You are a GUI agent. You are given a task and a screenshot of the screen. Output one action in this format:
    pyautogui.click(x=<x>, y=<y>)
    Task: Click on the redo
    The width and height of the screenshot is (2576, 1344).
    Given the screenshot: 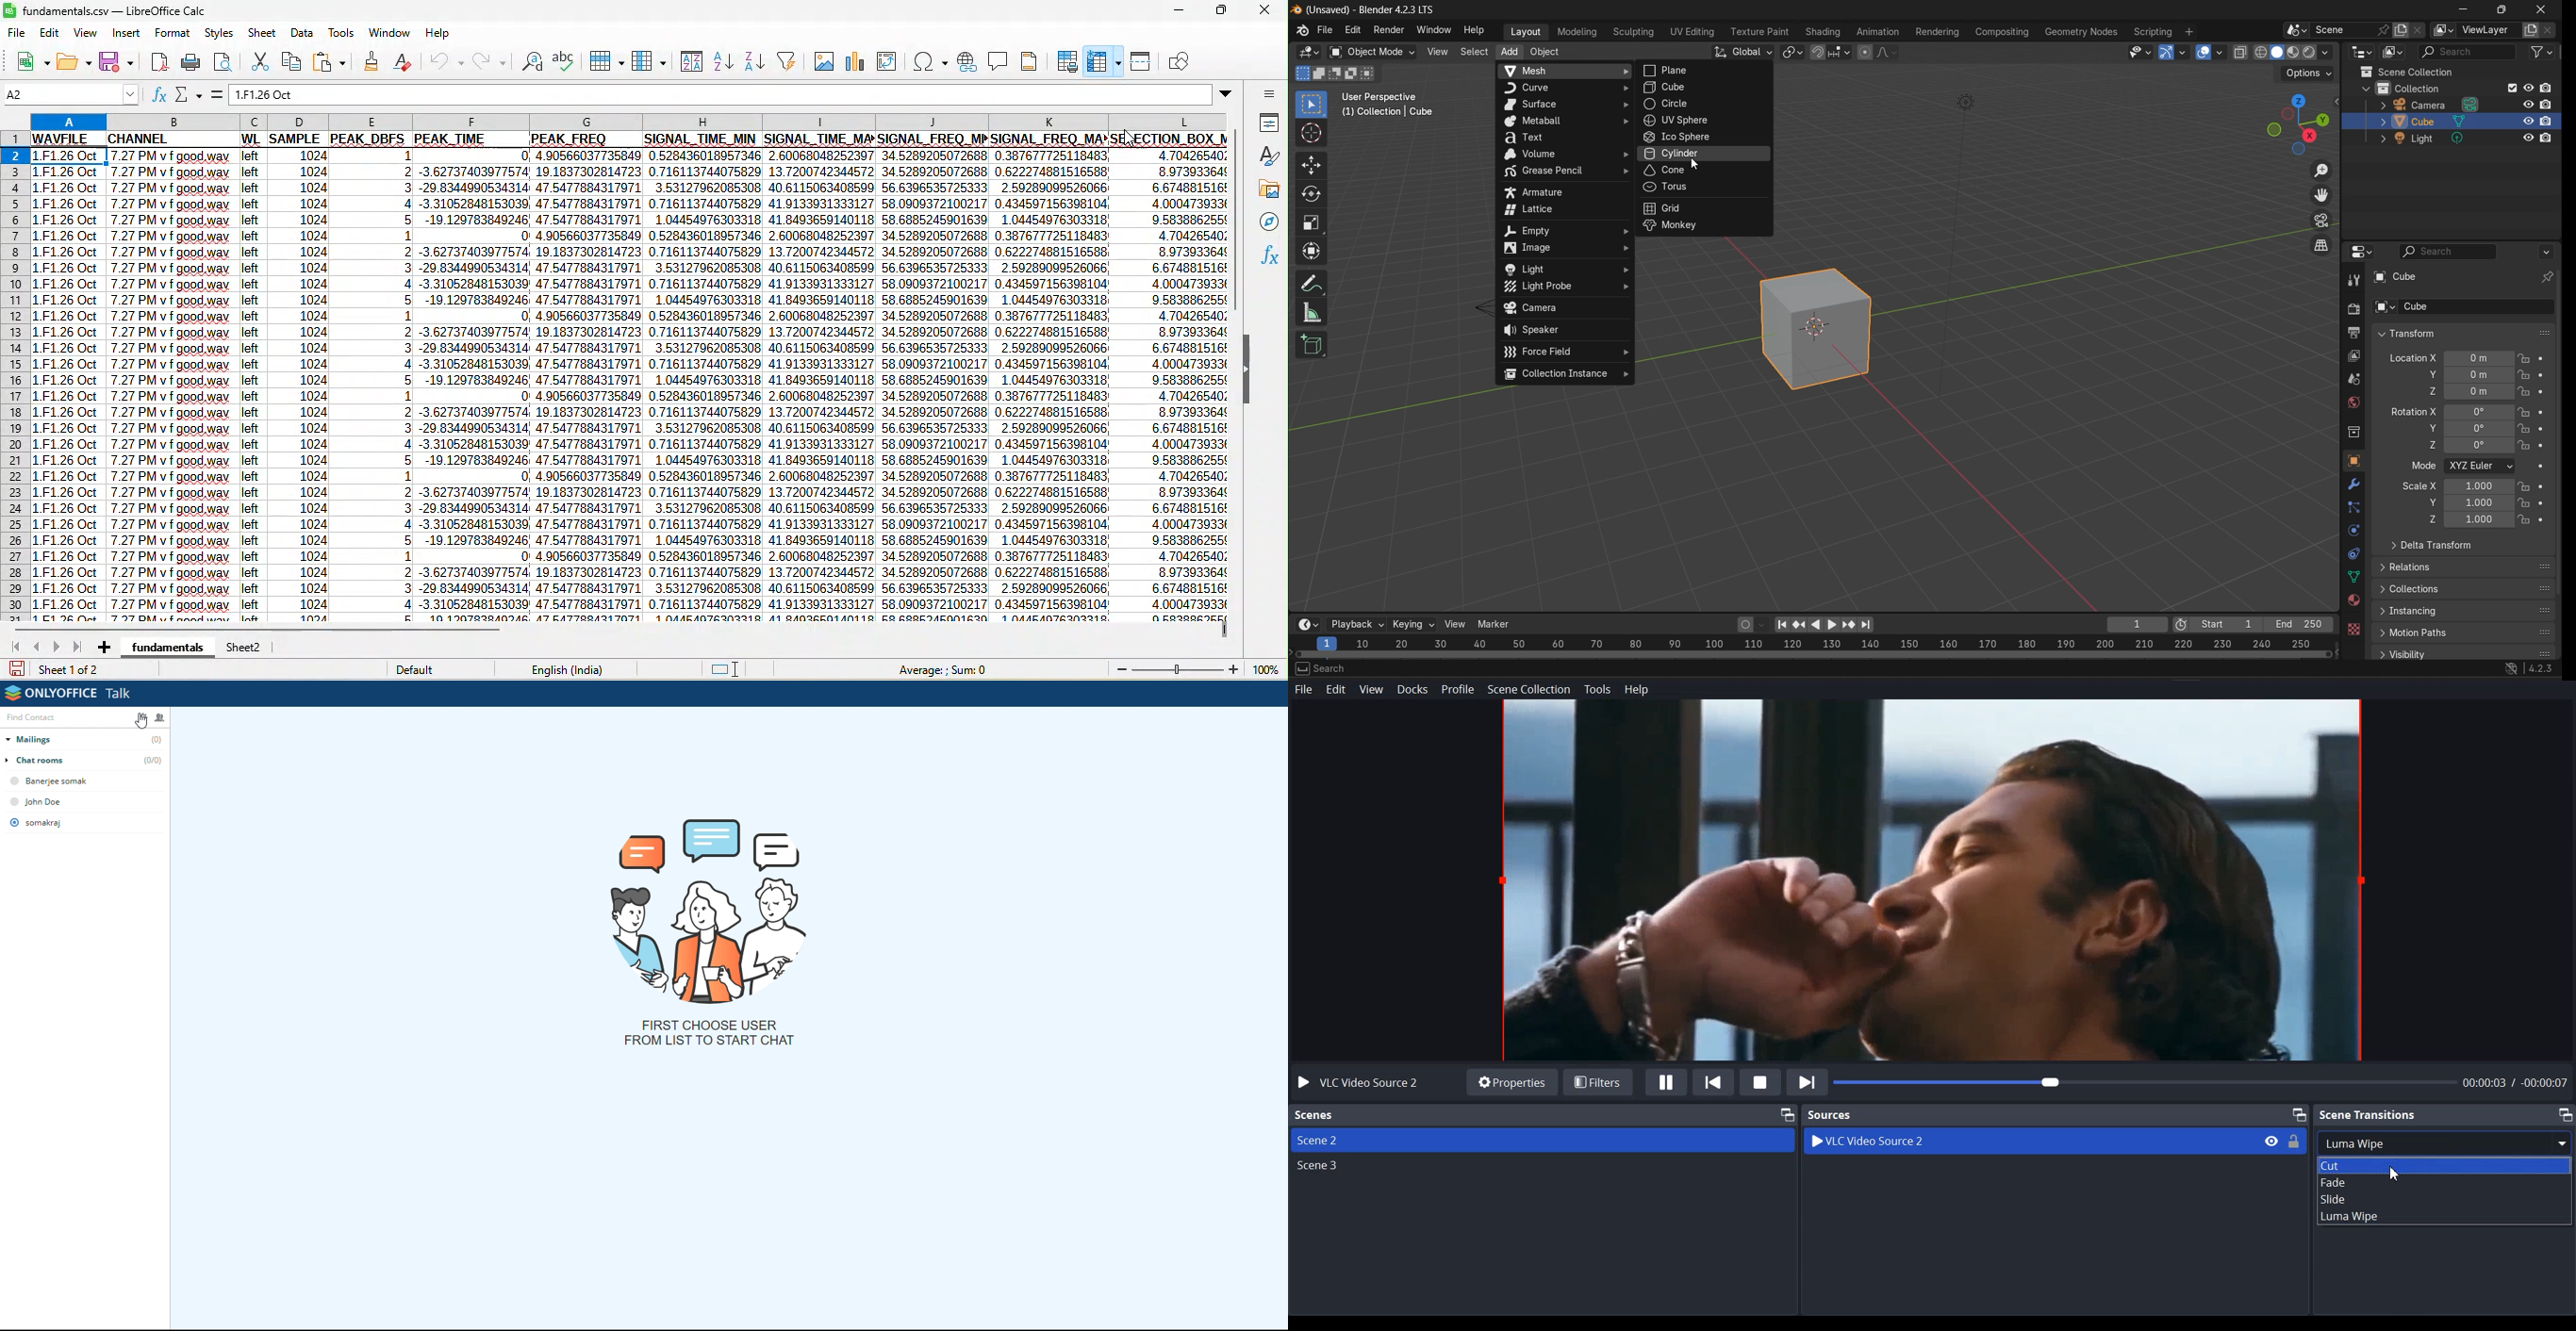 What is the action you would take?
    pyautogui.click(x=495, y=60)
    